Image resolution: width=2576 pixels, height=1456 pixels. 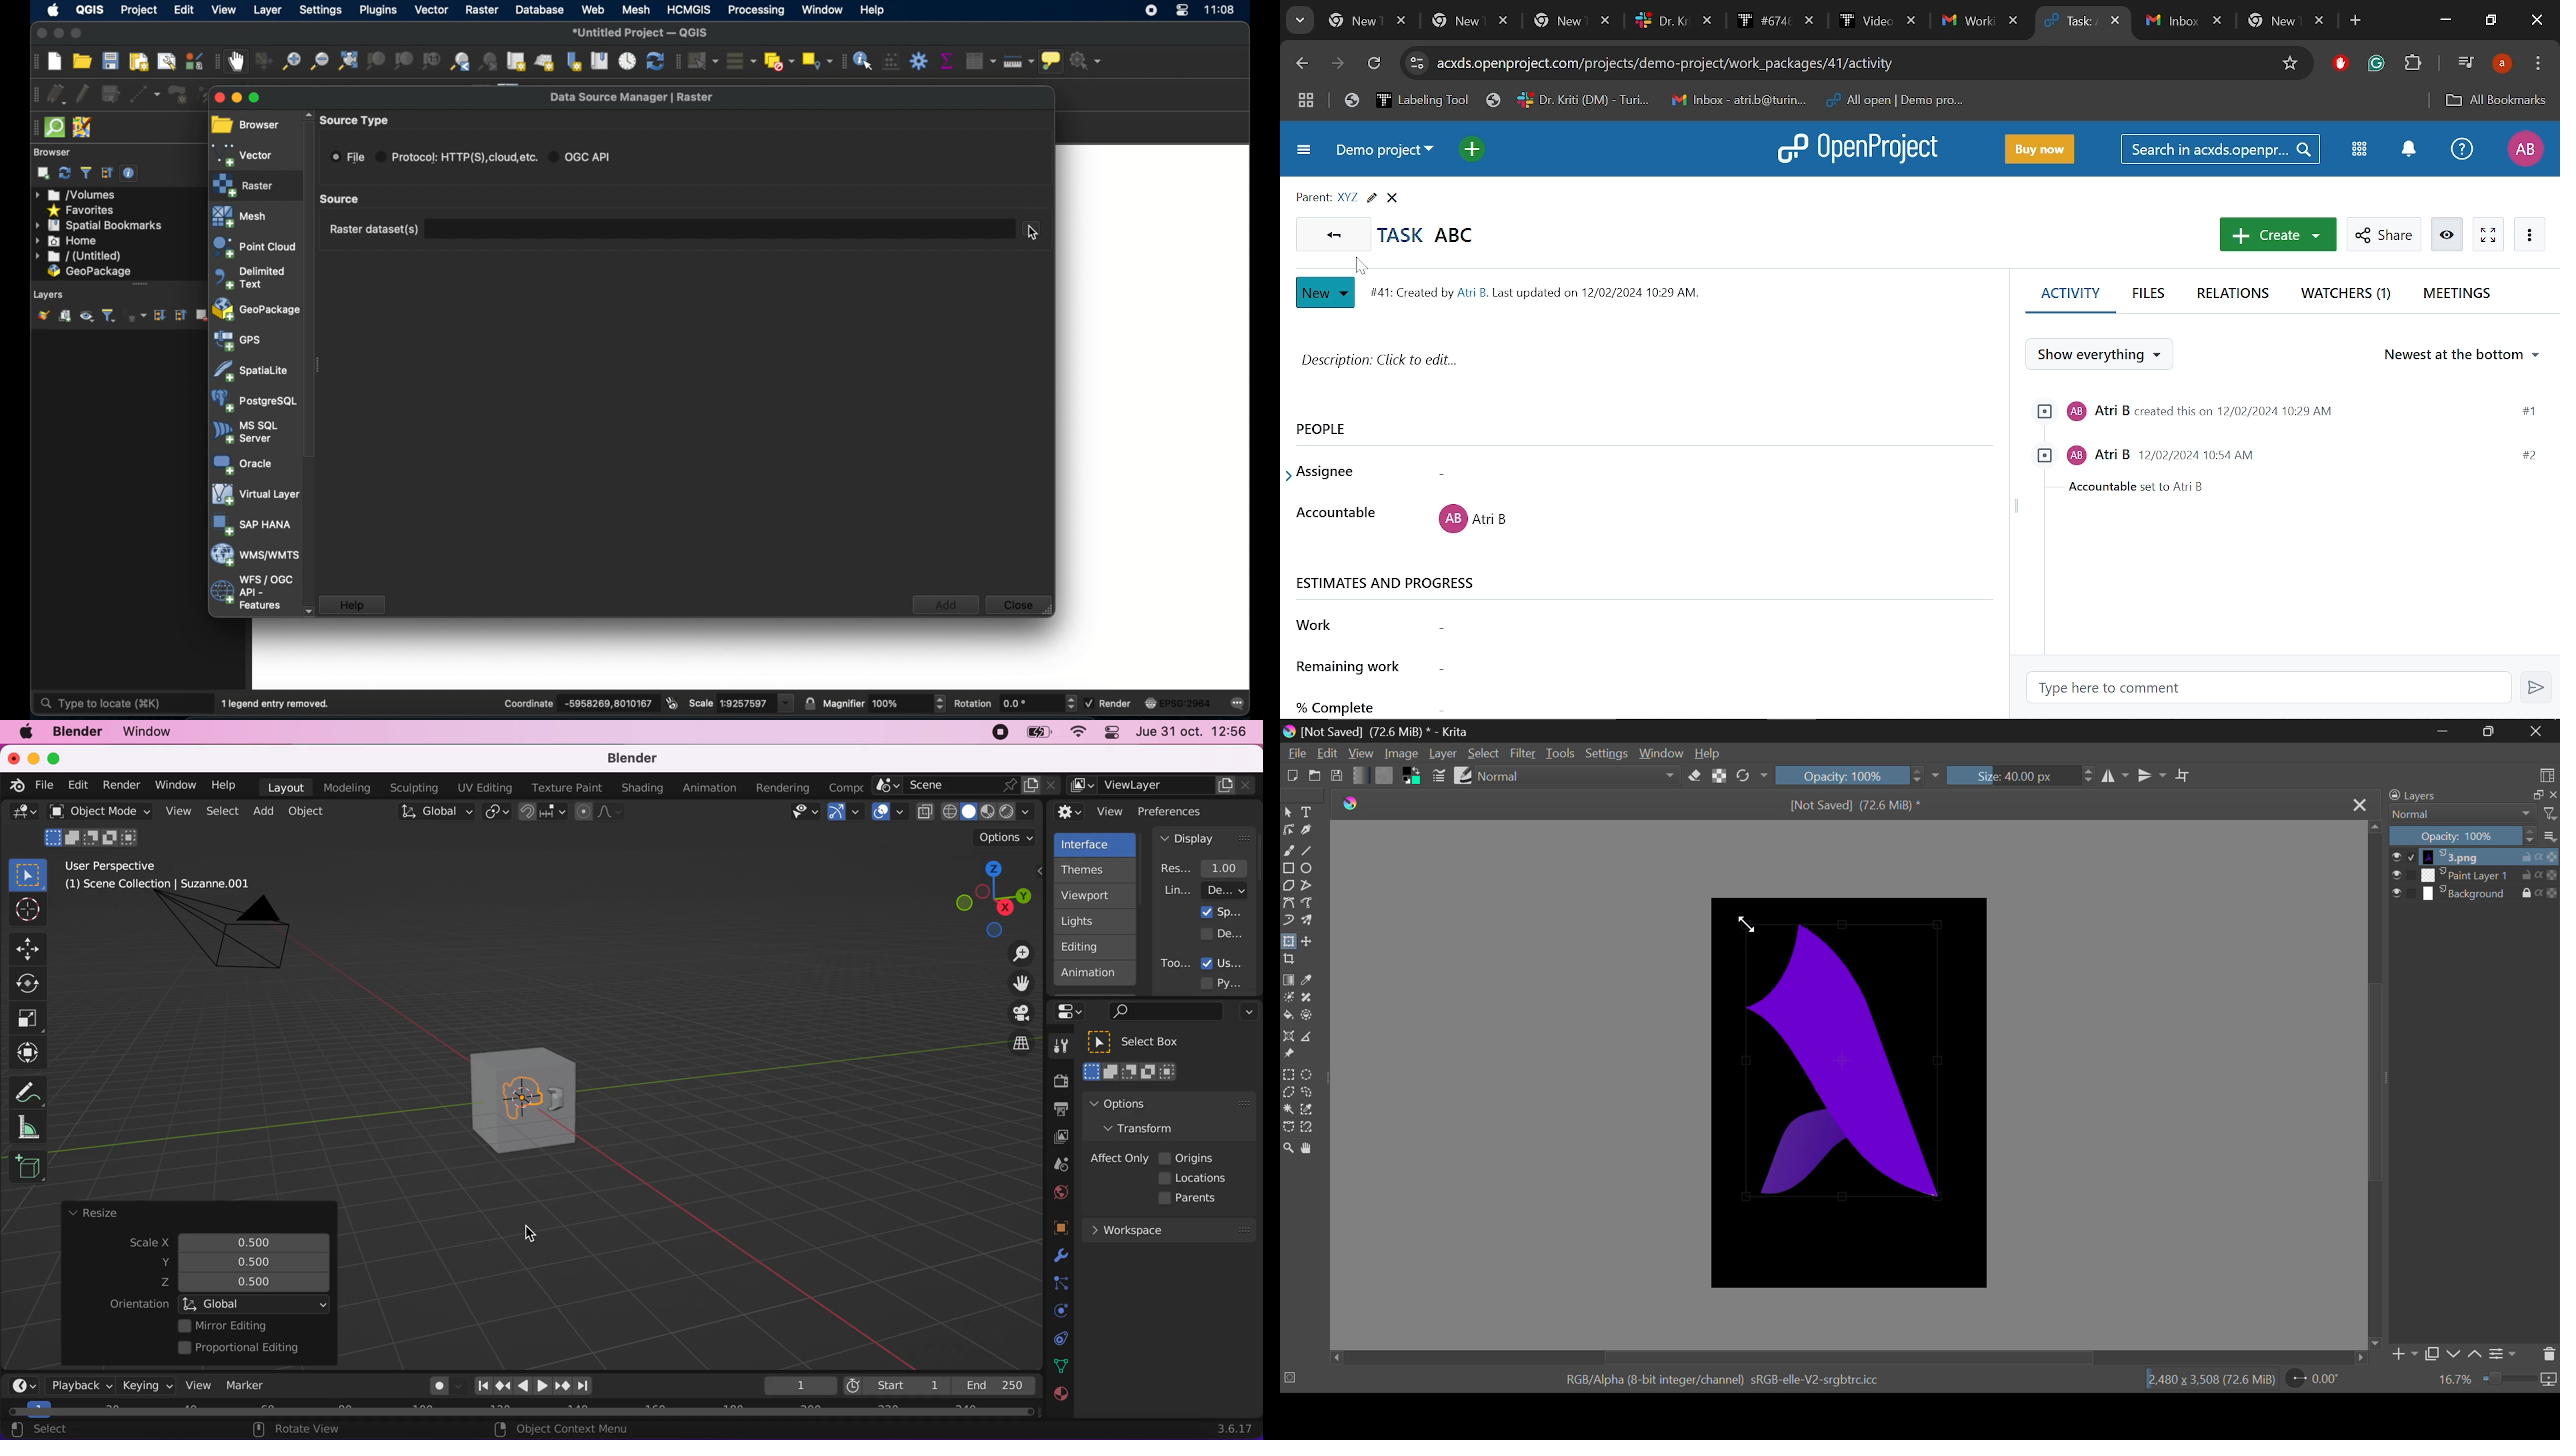 What do you see at coordinates (1599, 657) in the screenshot?
I see `Remaining work` at bounding box center [1599, 657].